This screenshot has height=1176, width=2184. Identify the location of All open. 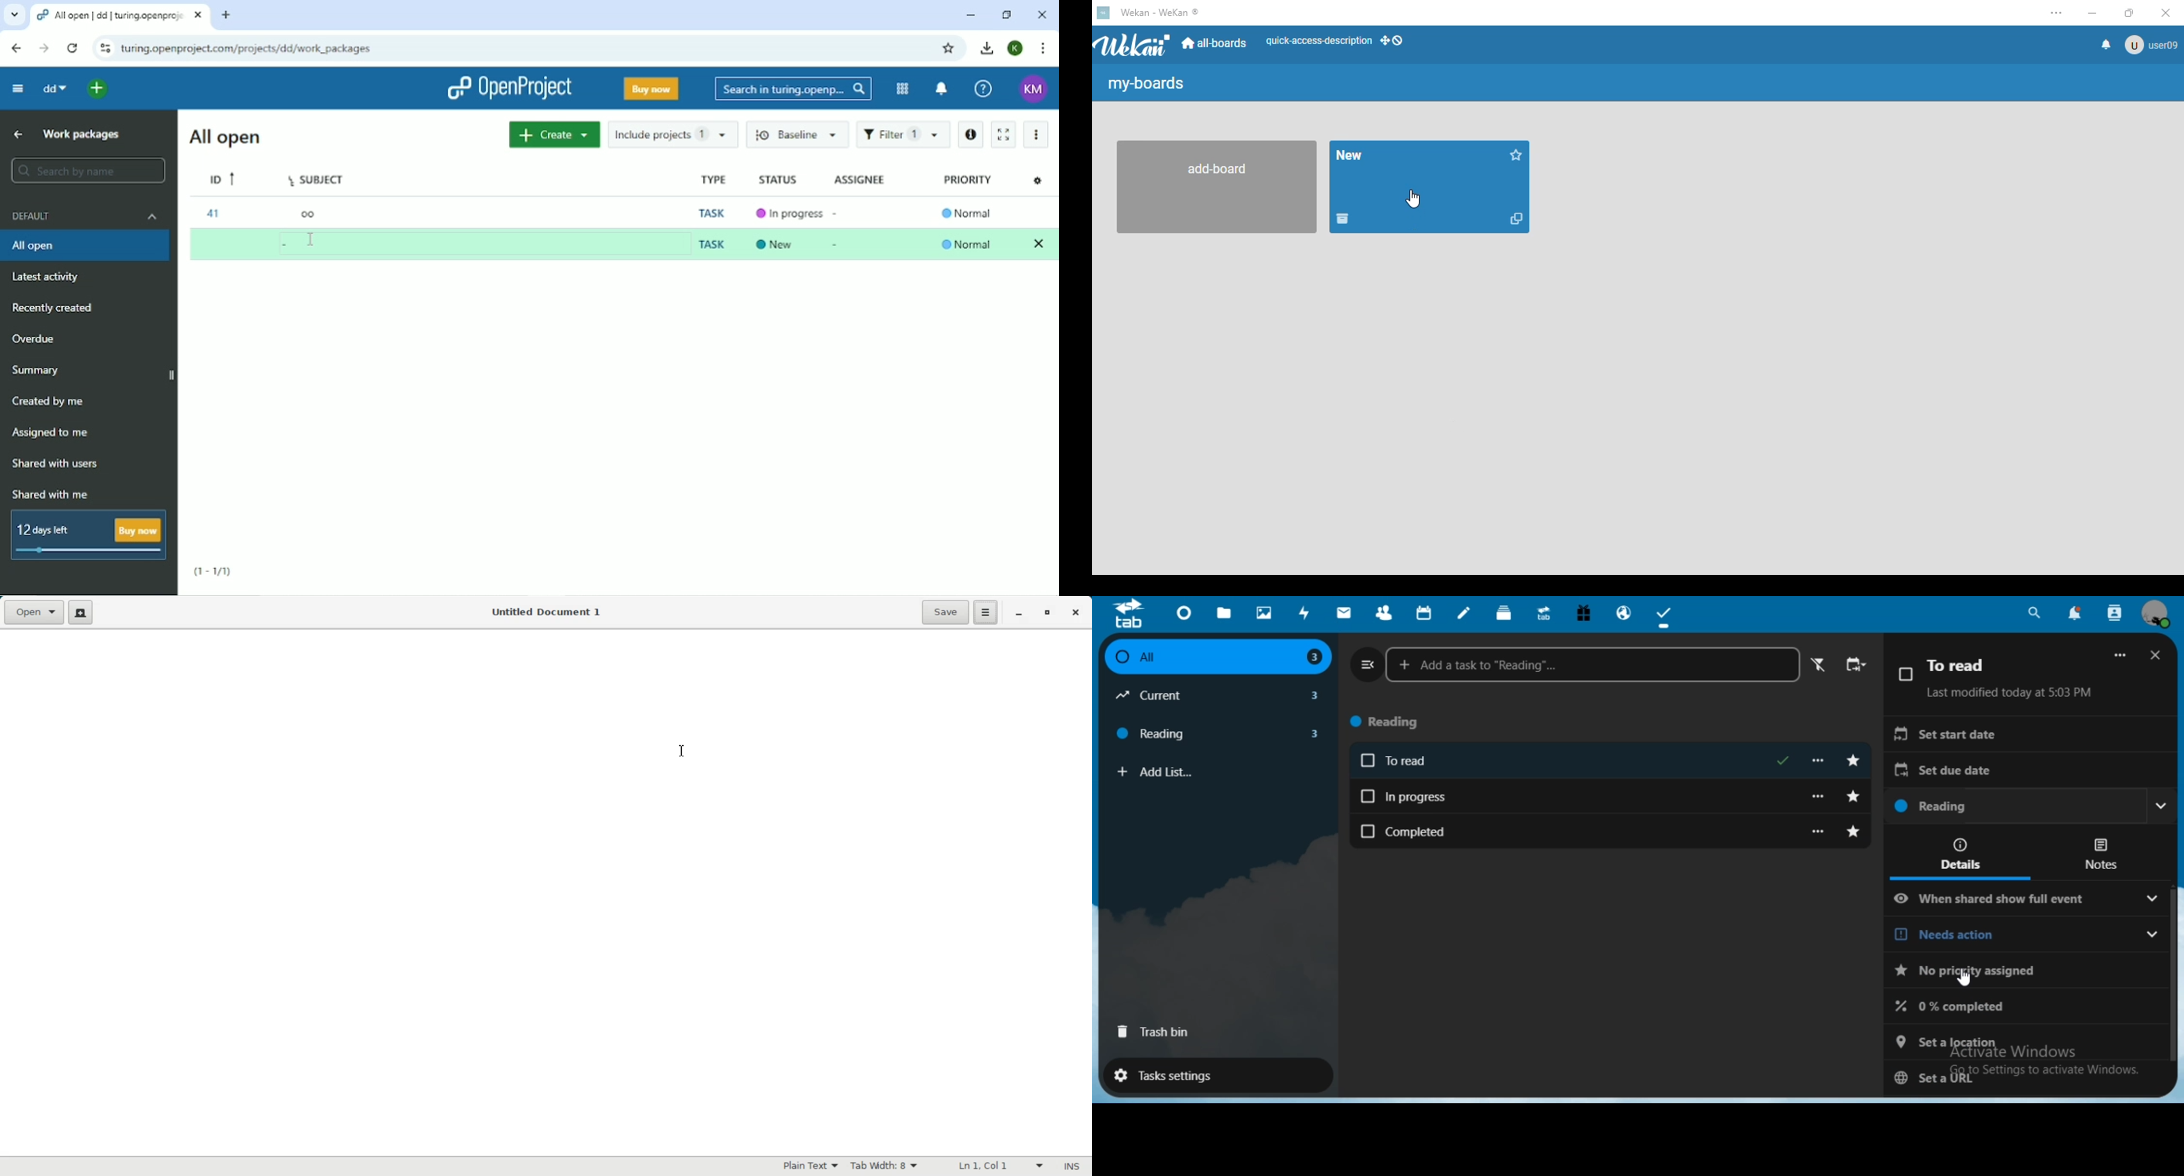
(86, 247).